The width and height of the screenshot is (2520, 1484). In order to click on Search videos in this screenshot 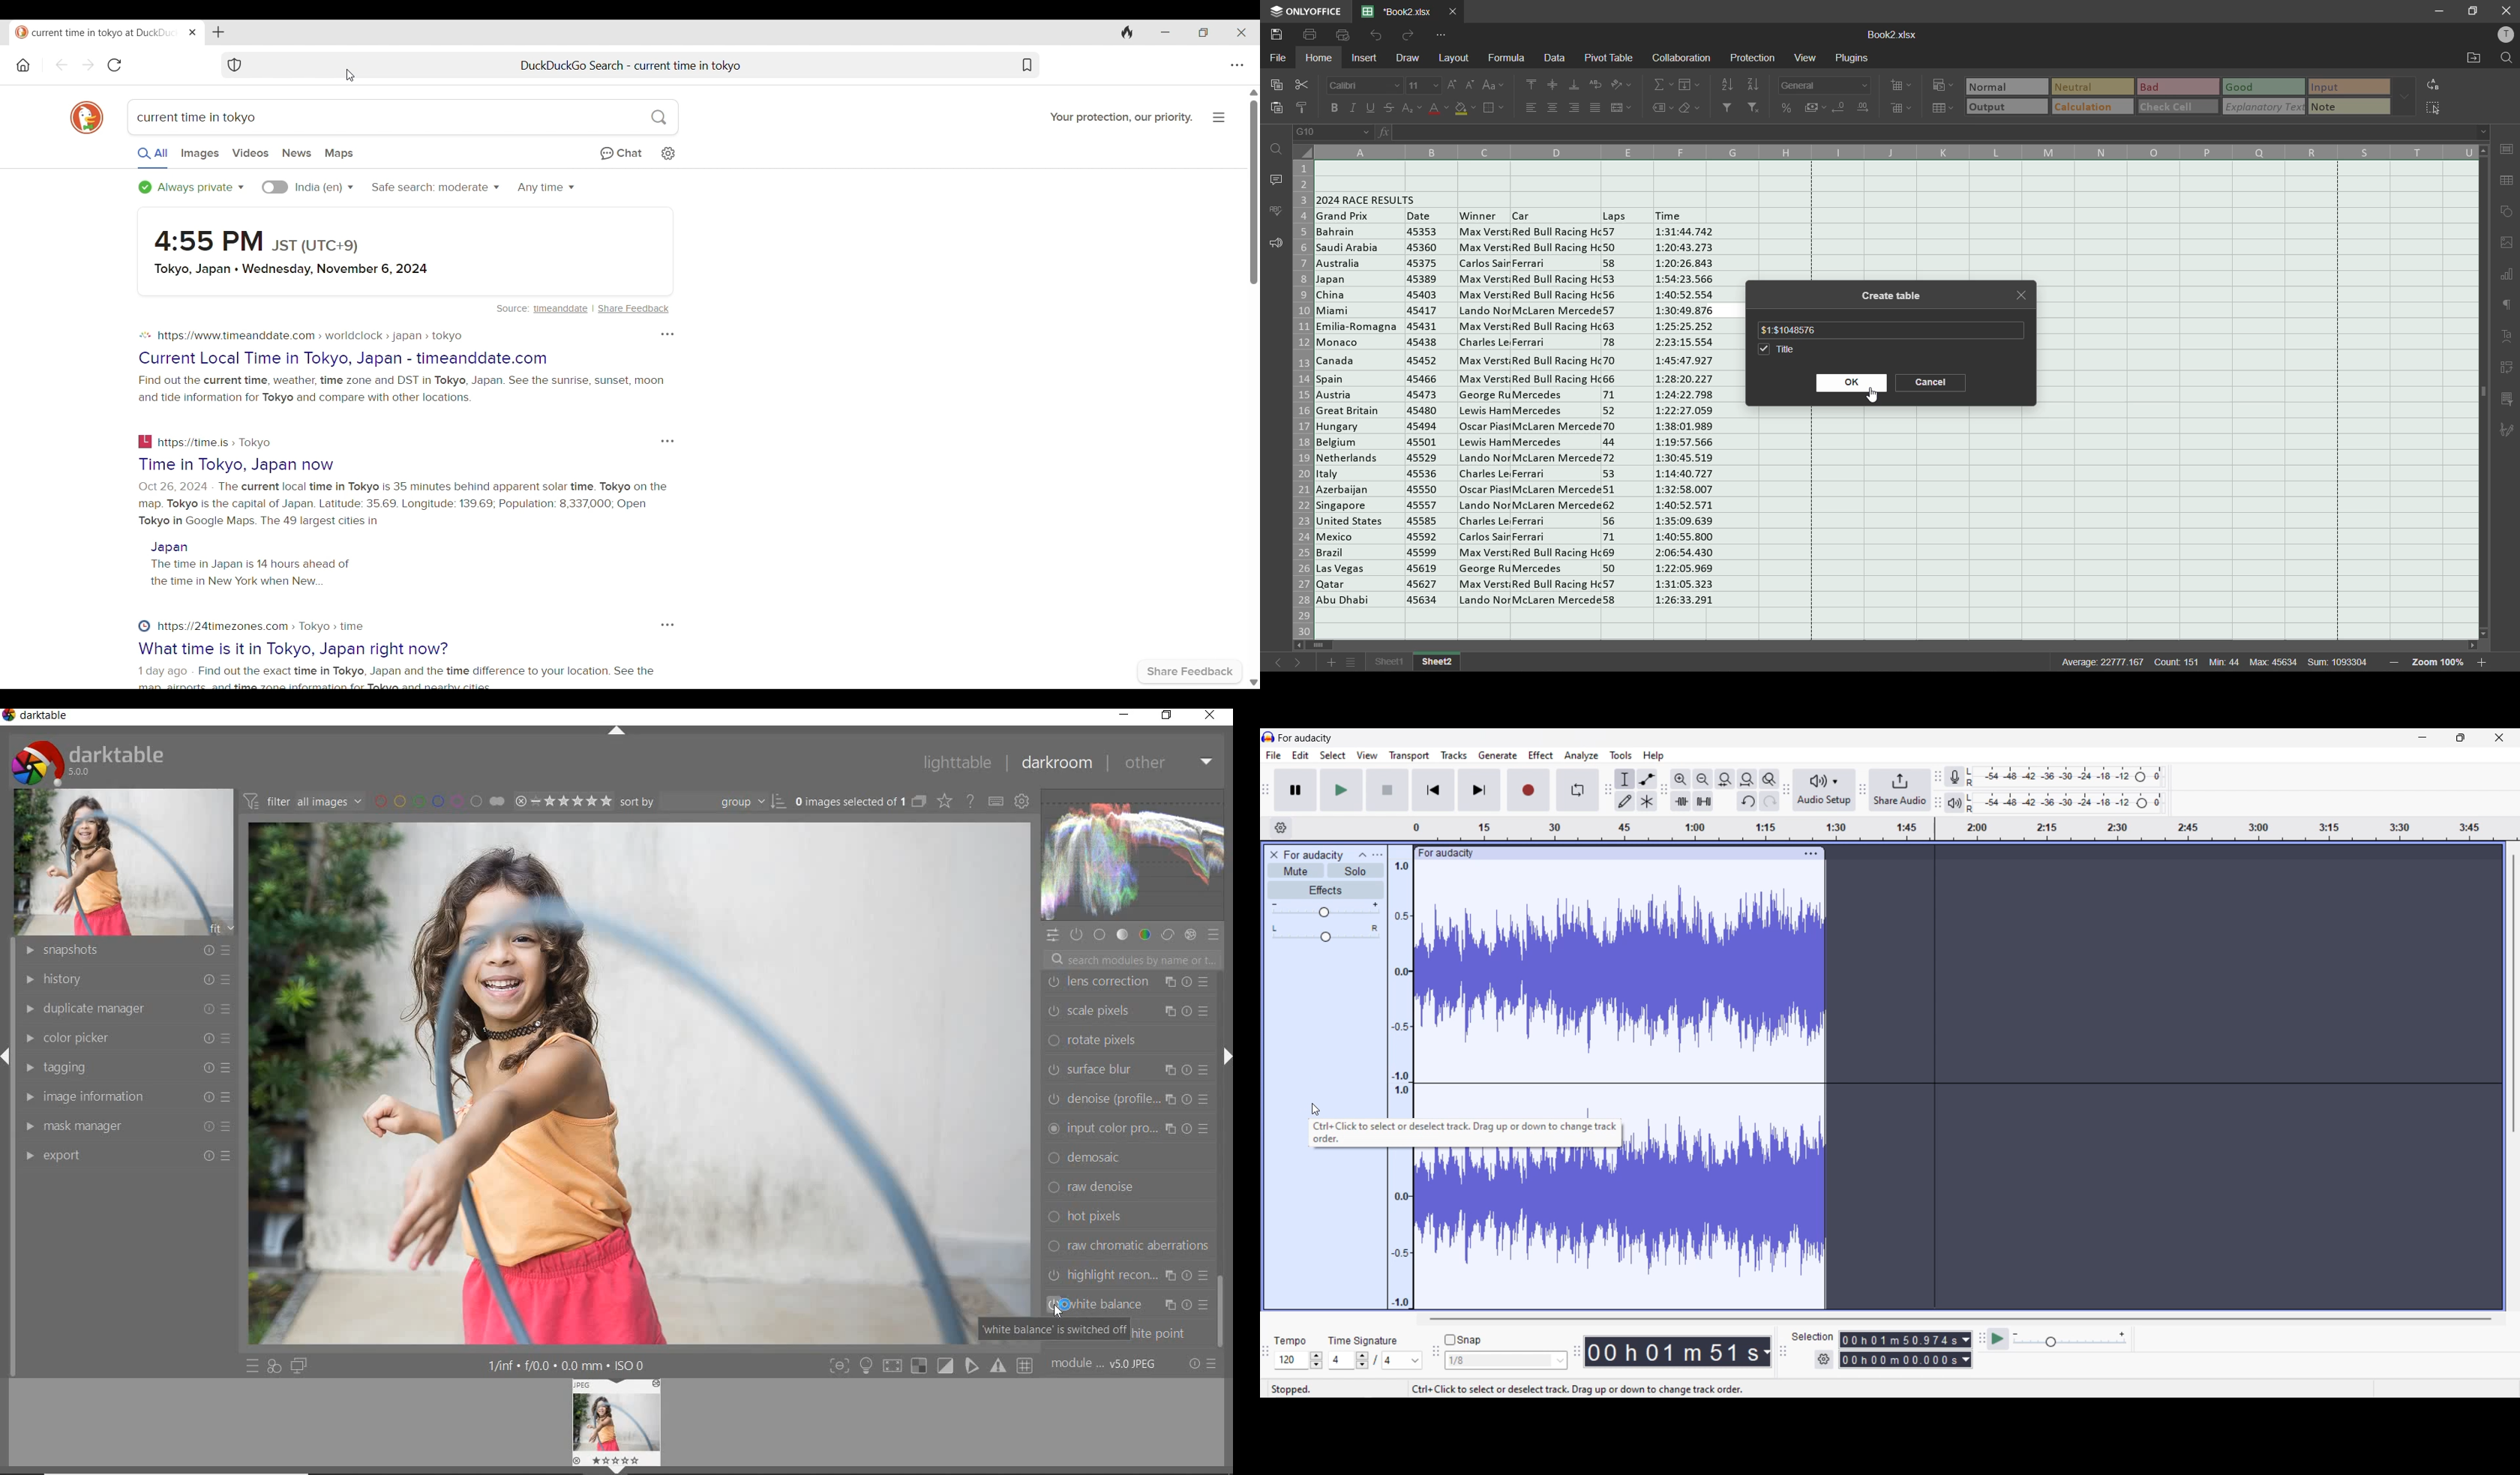, I will do `click(250, 153)`.